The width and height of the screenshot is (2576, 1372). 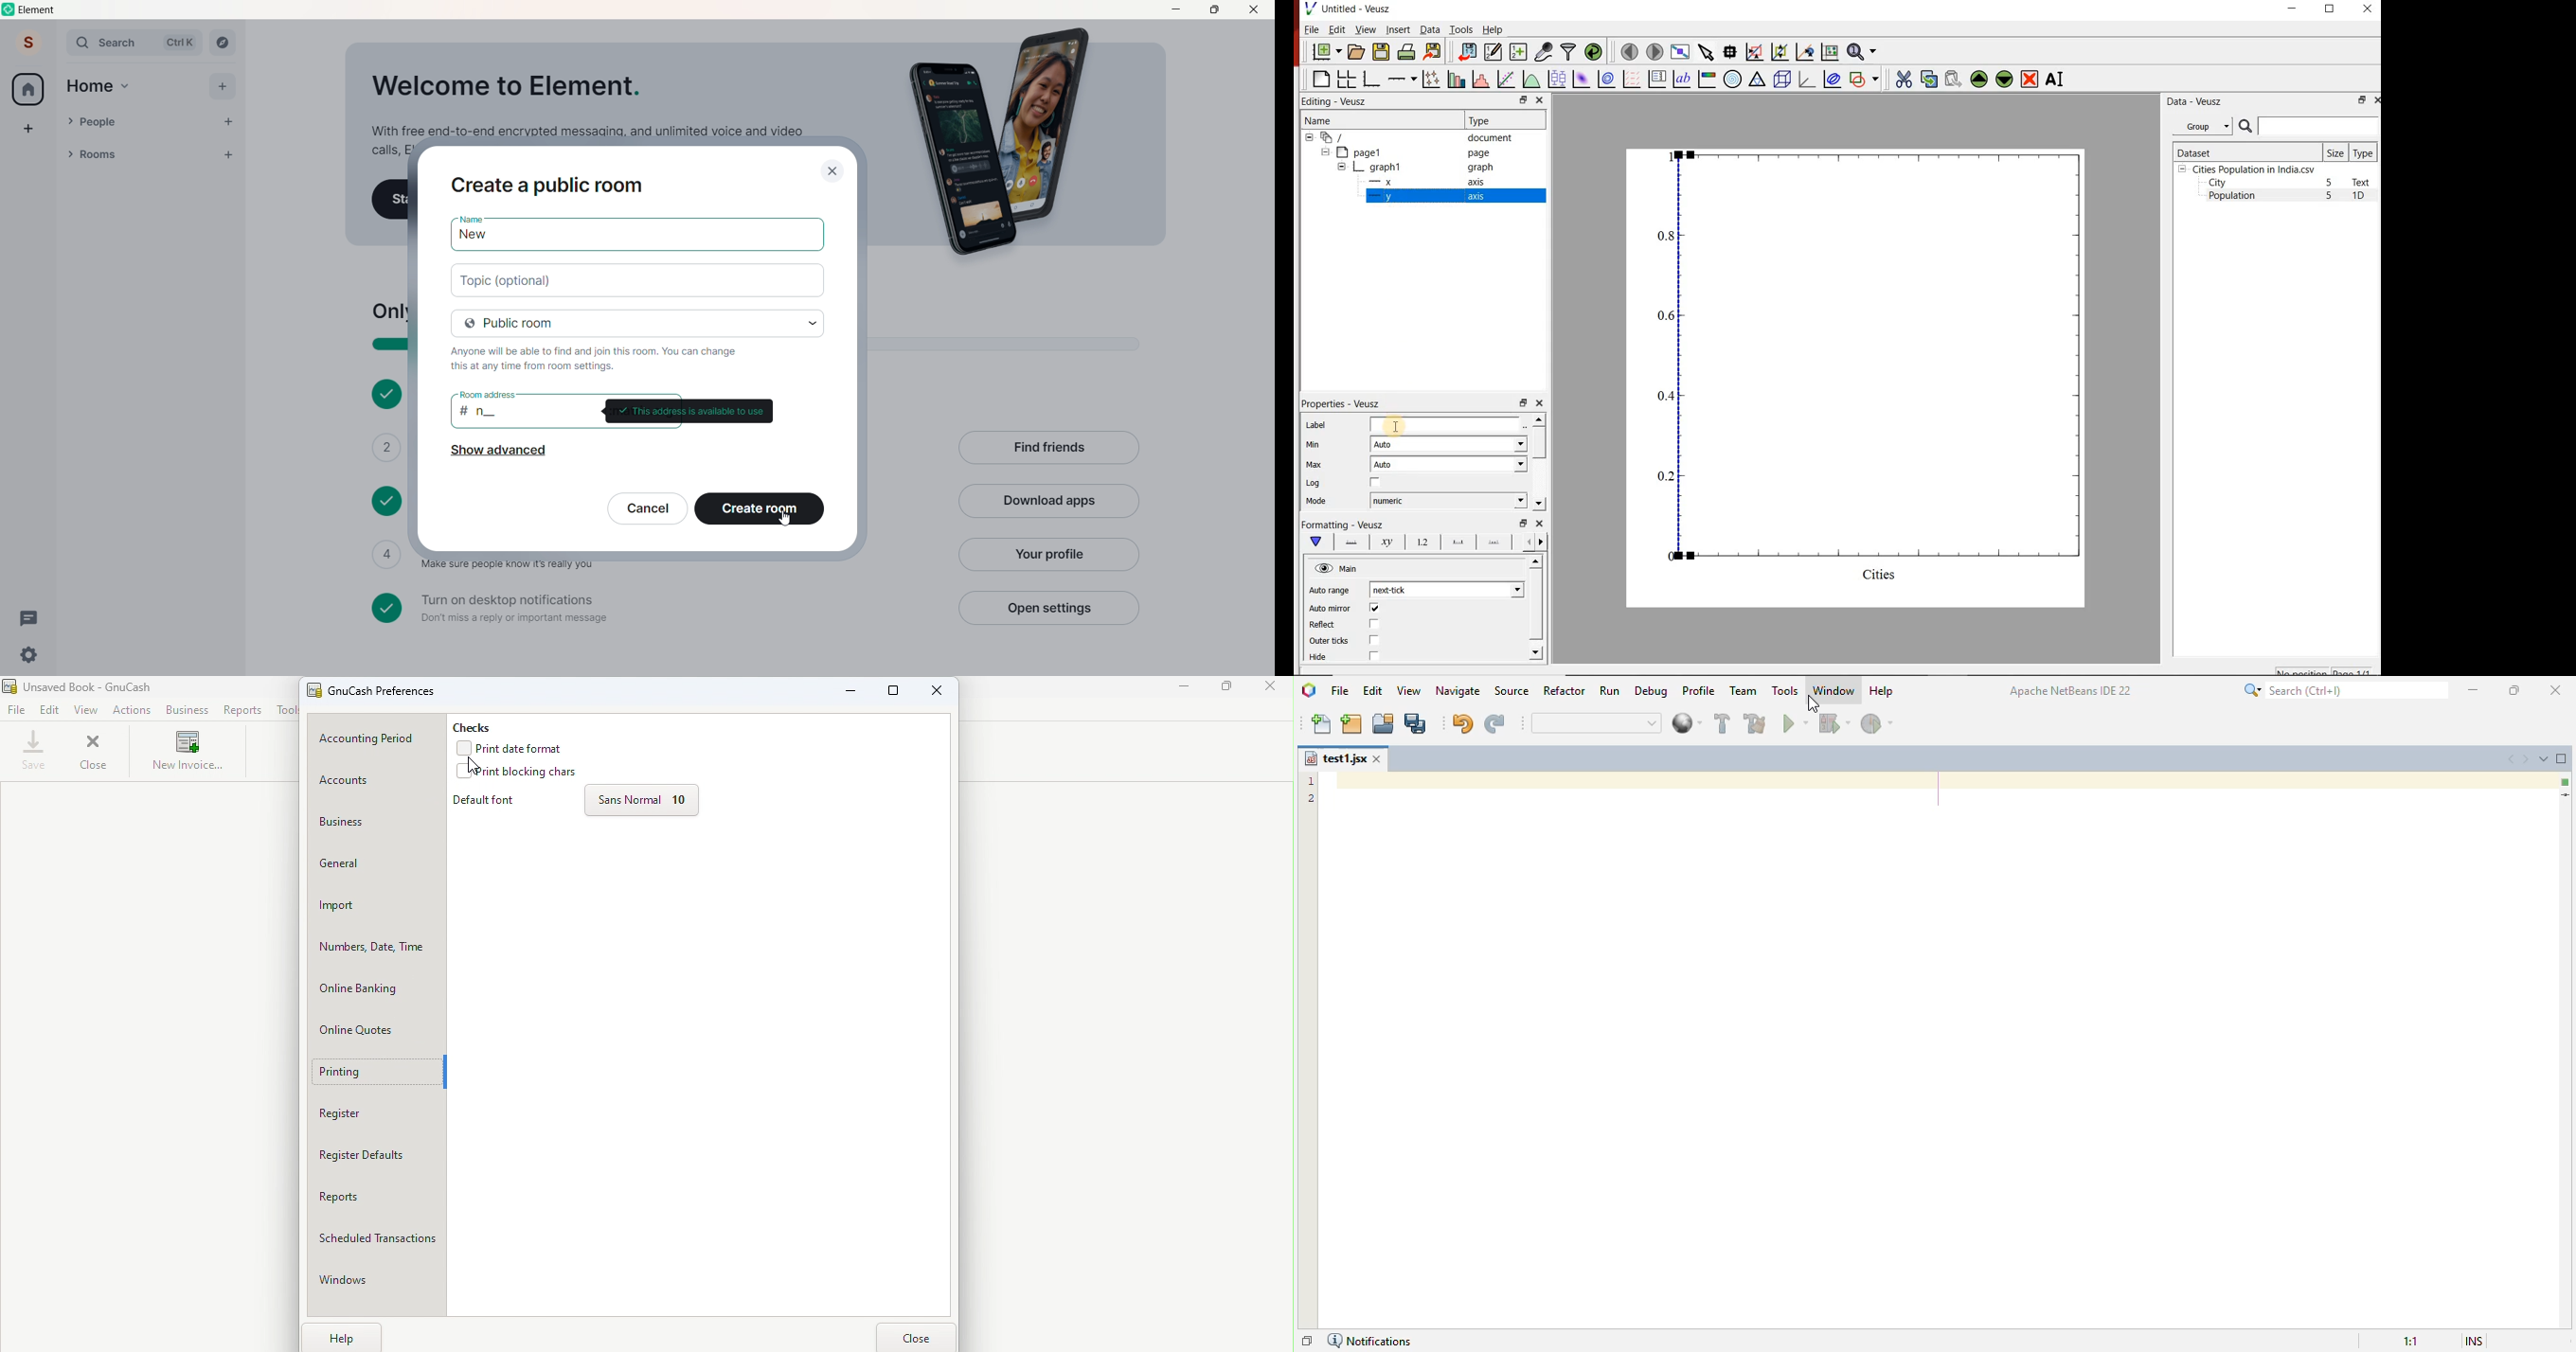 What do you see at coordinates (1954, 79) in the screenshot?
I see `paste widget from the clipboard` at bounding box center [1954, 79].